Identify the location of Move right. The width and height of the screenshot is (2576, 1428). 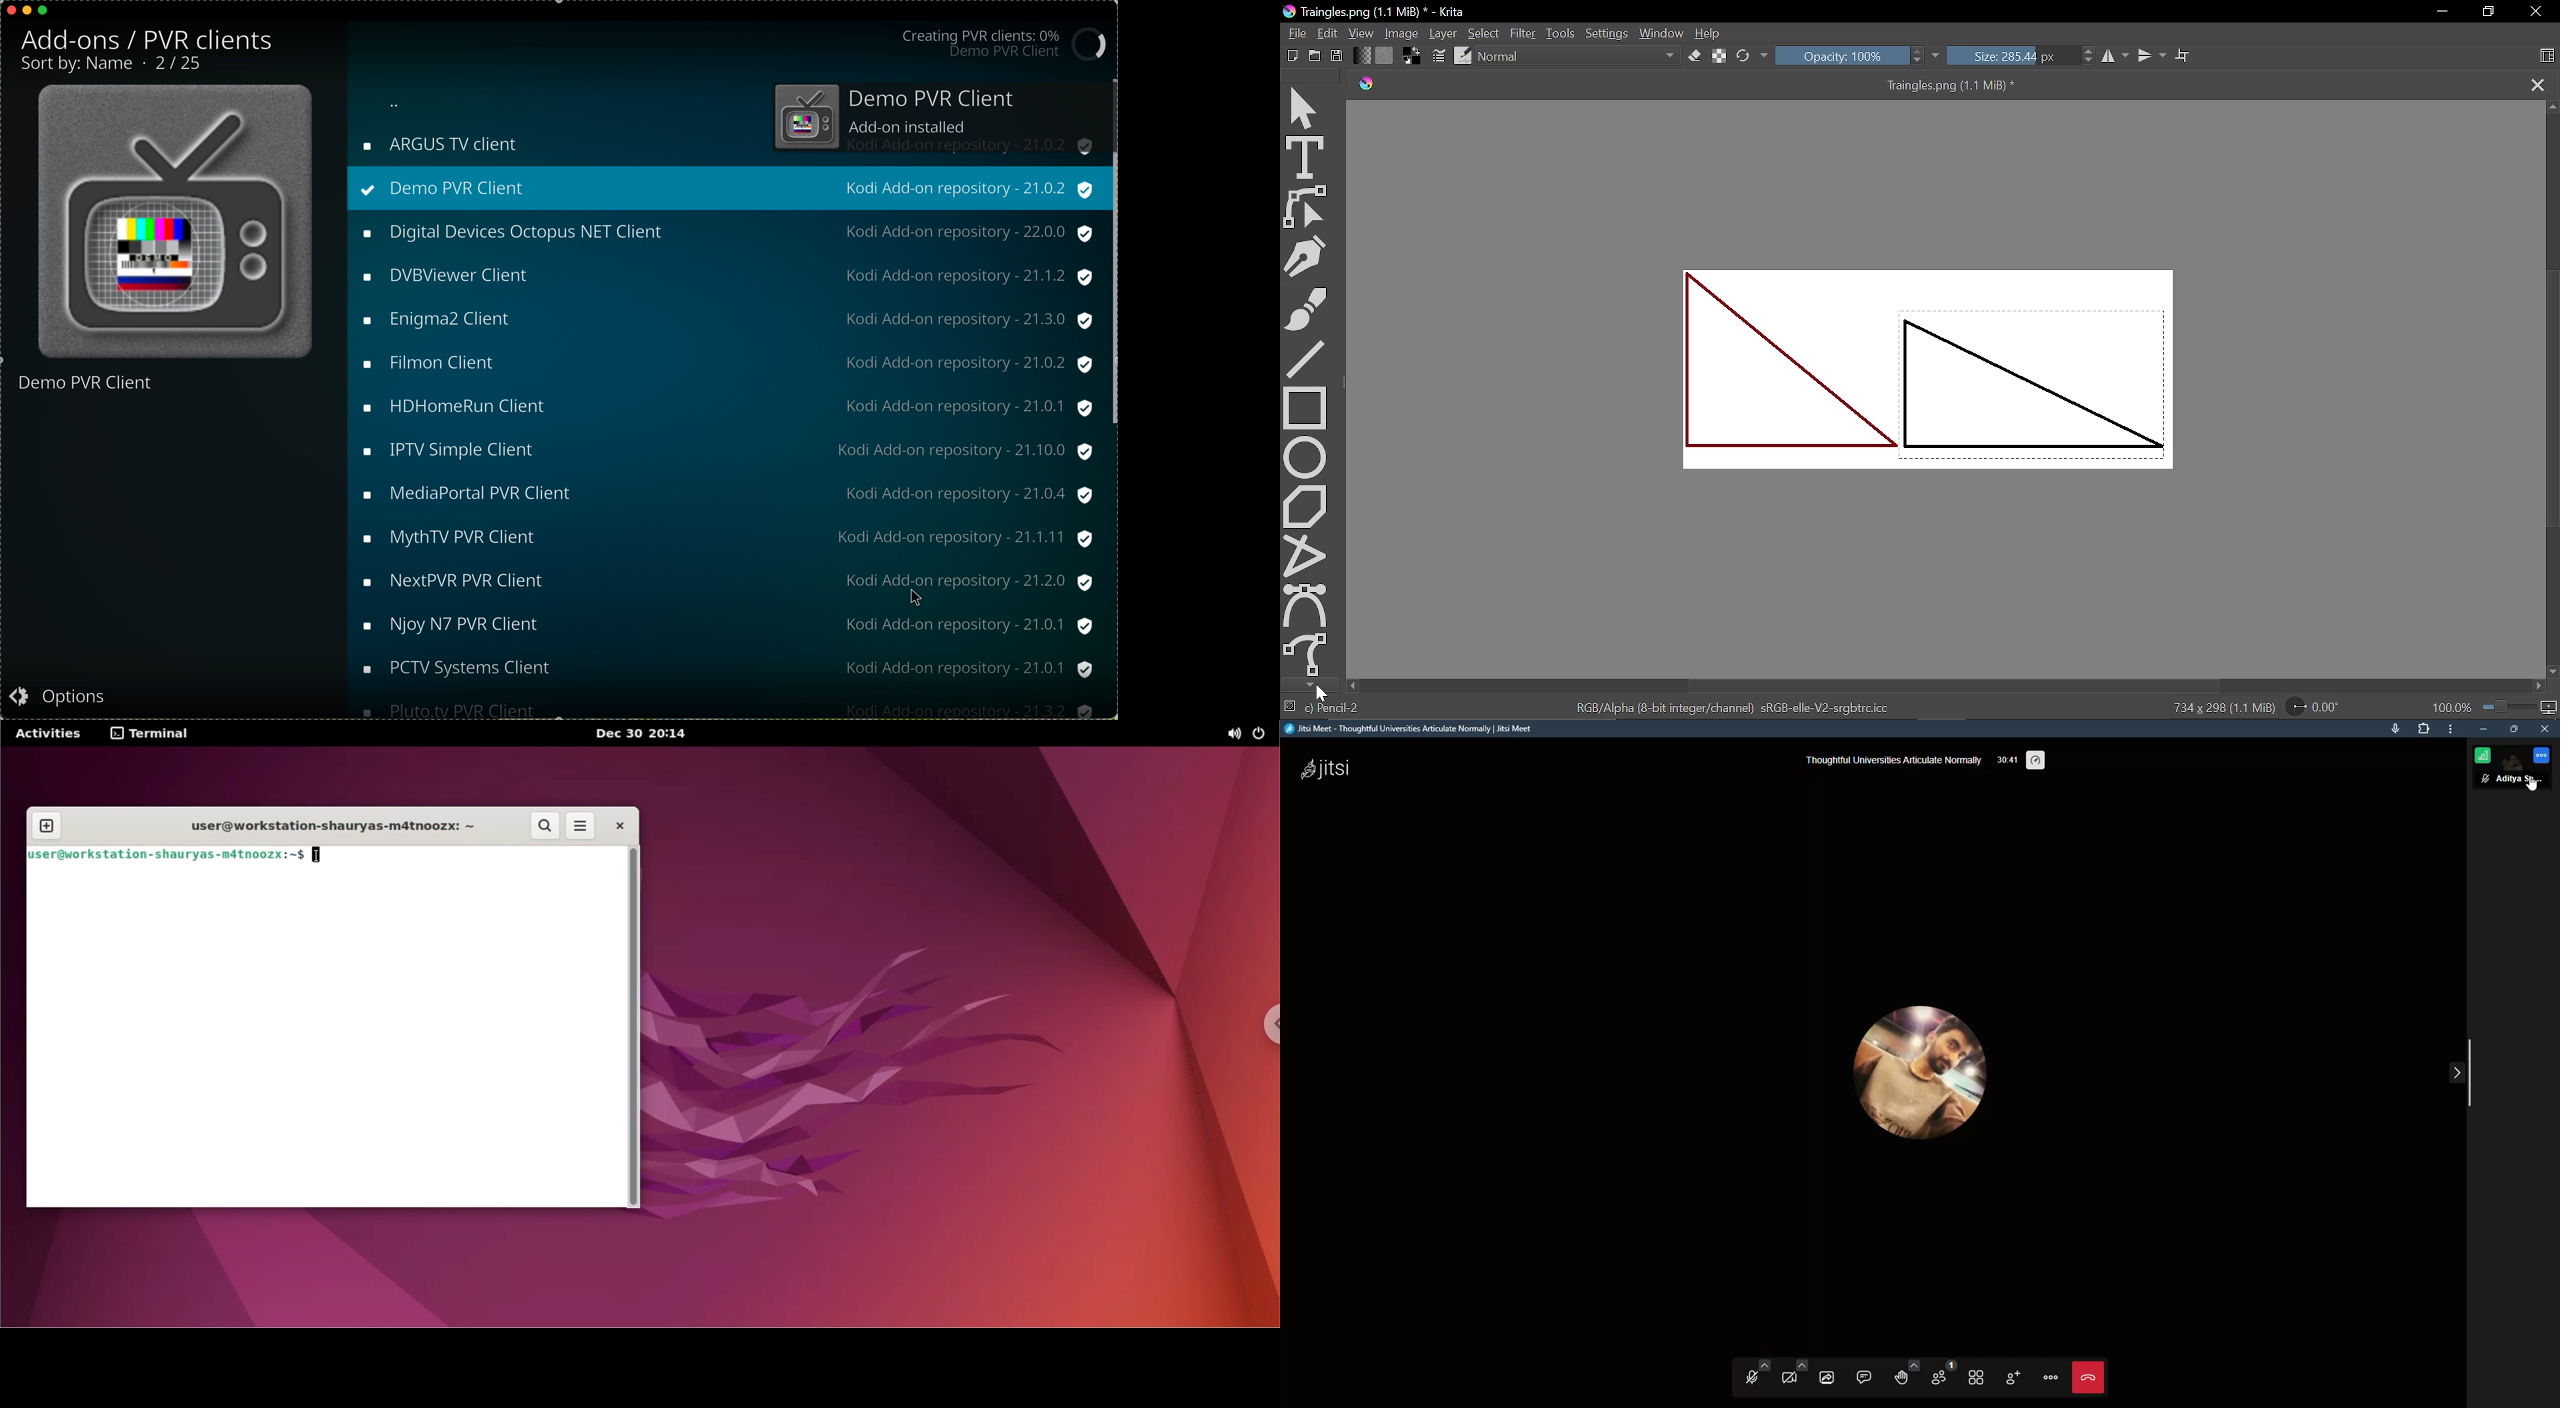
(2538, 687).